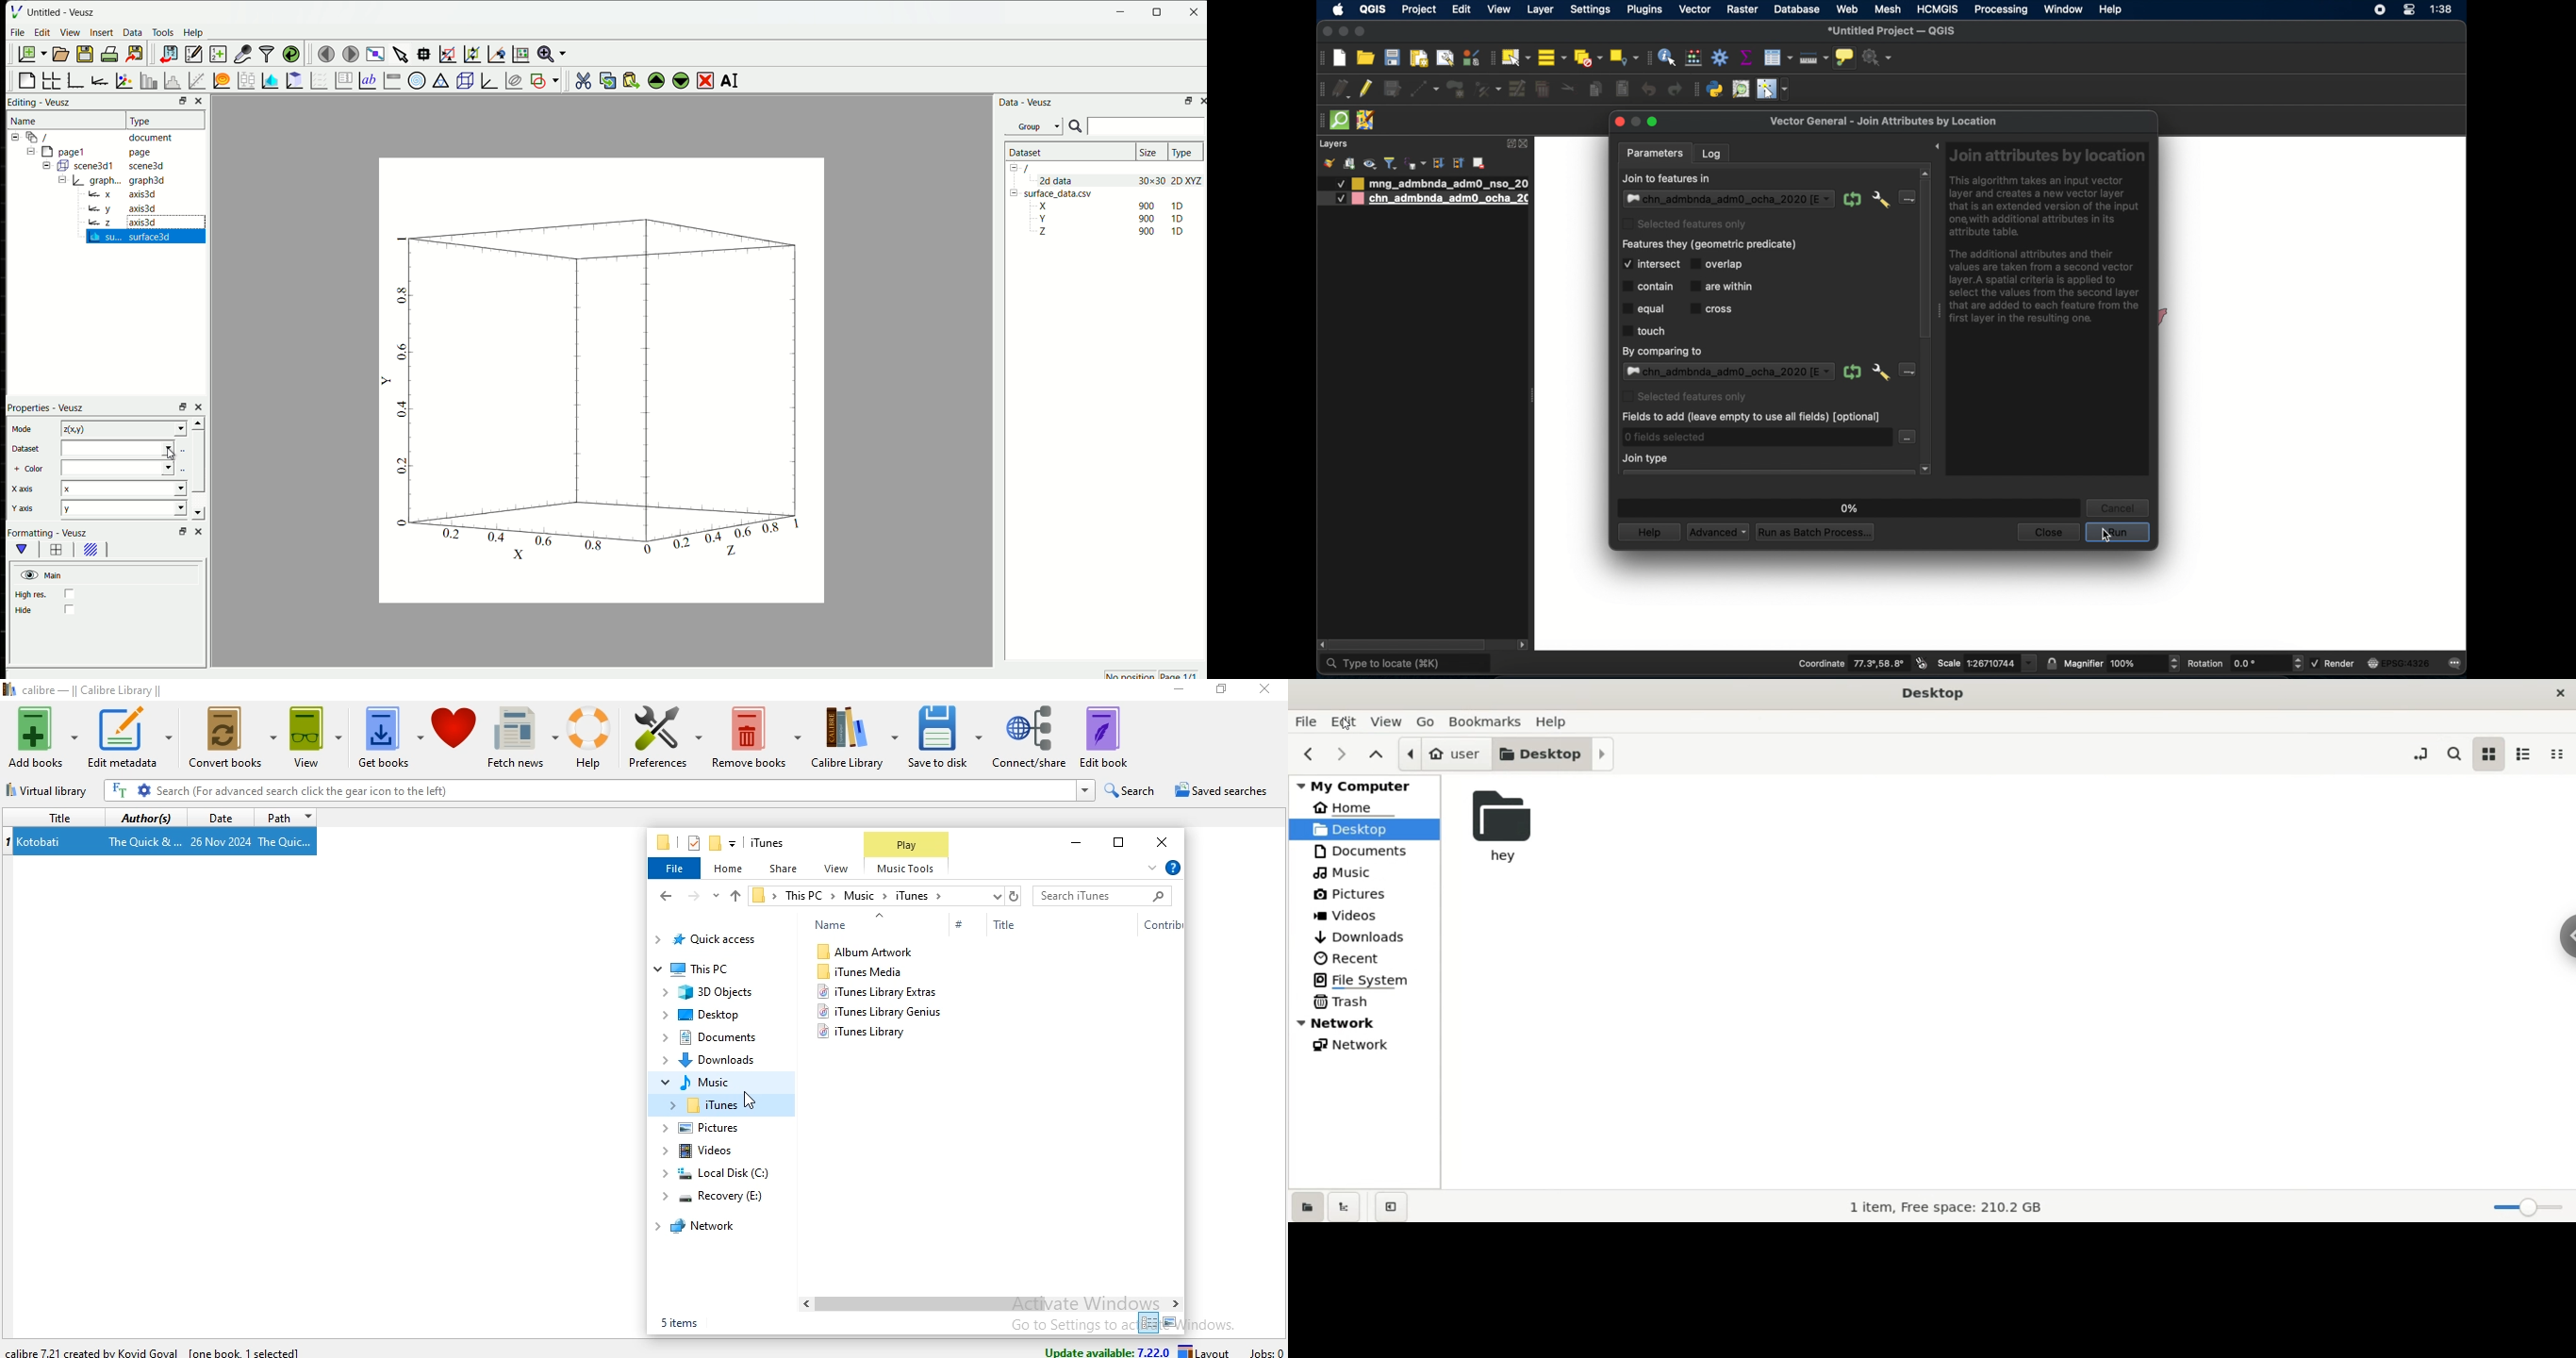 The image size is (2576, 1372). I want to click on close, so click(1618, 124).